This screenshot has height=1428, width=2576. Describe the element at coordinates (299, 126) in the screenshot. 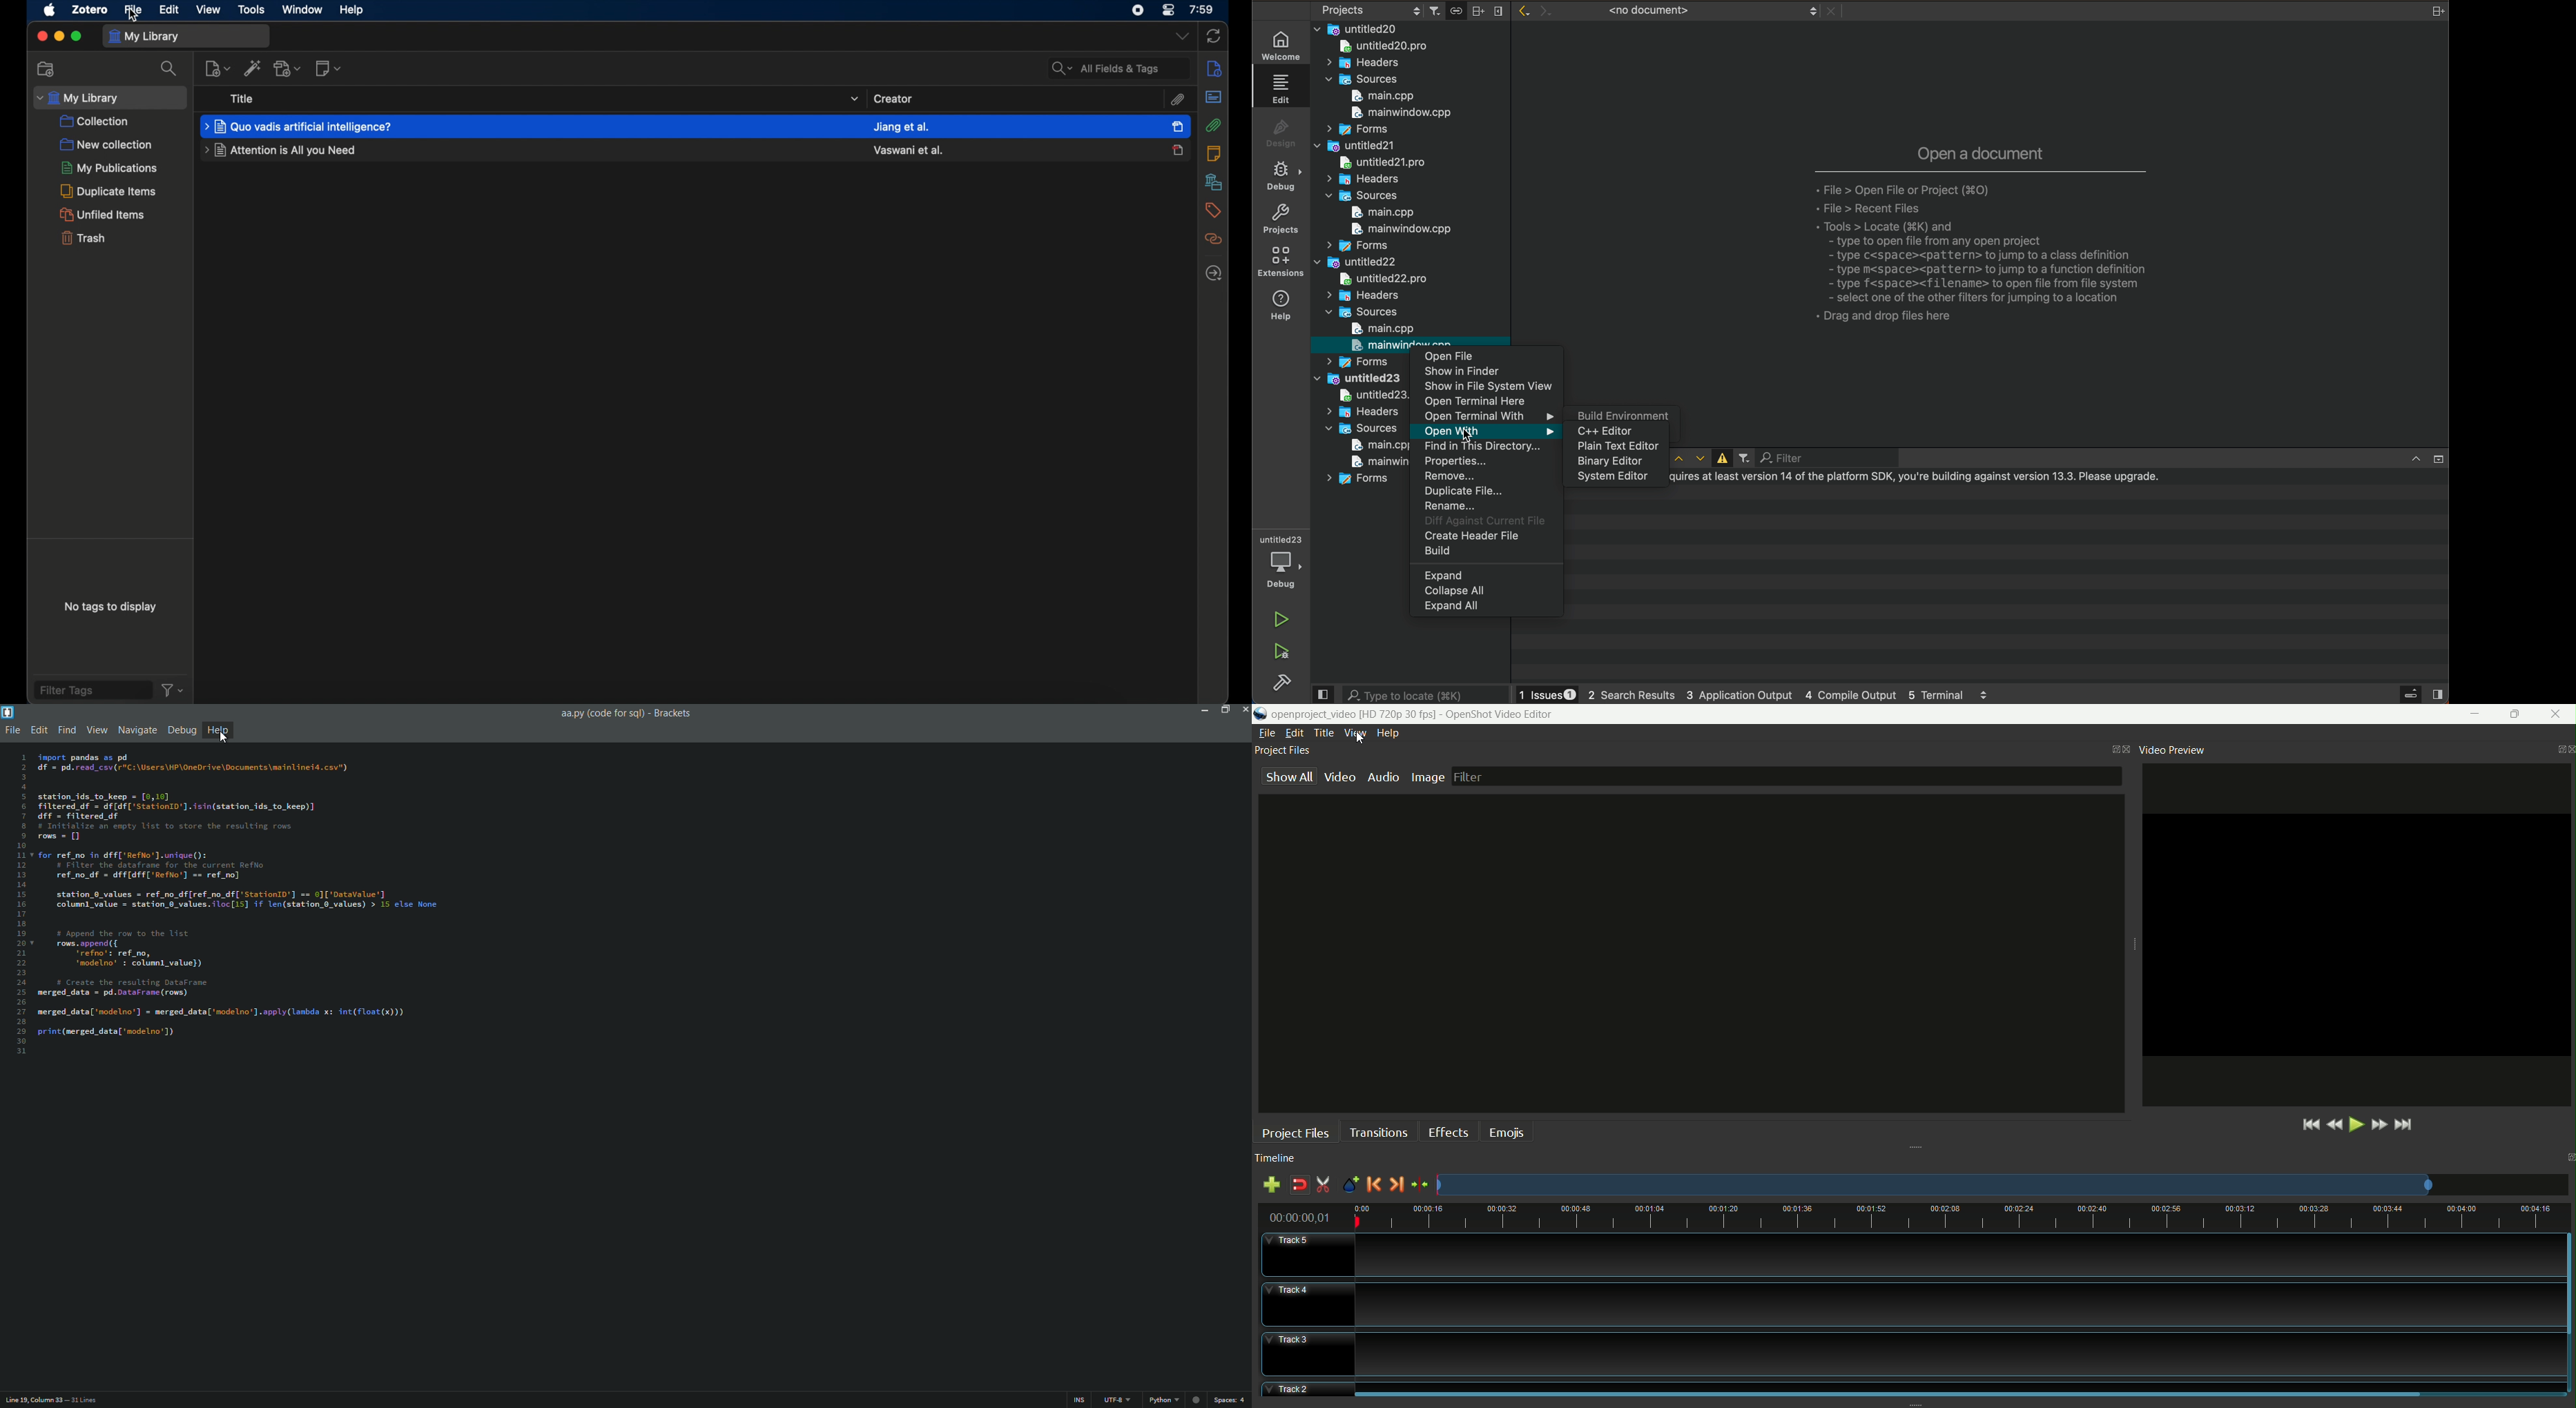

I see `item name highlighted` at that location.